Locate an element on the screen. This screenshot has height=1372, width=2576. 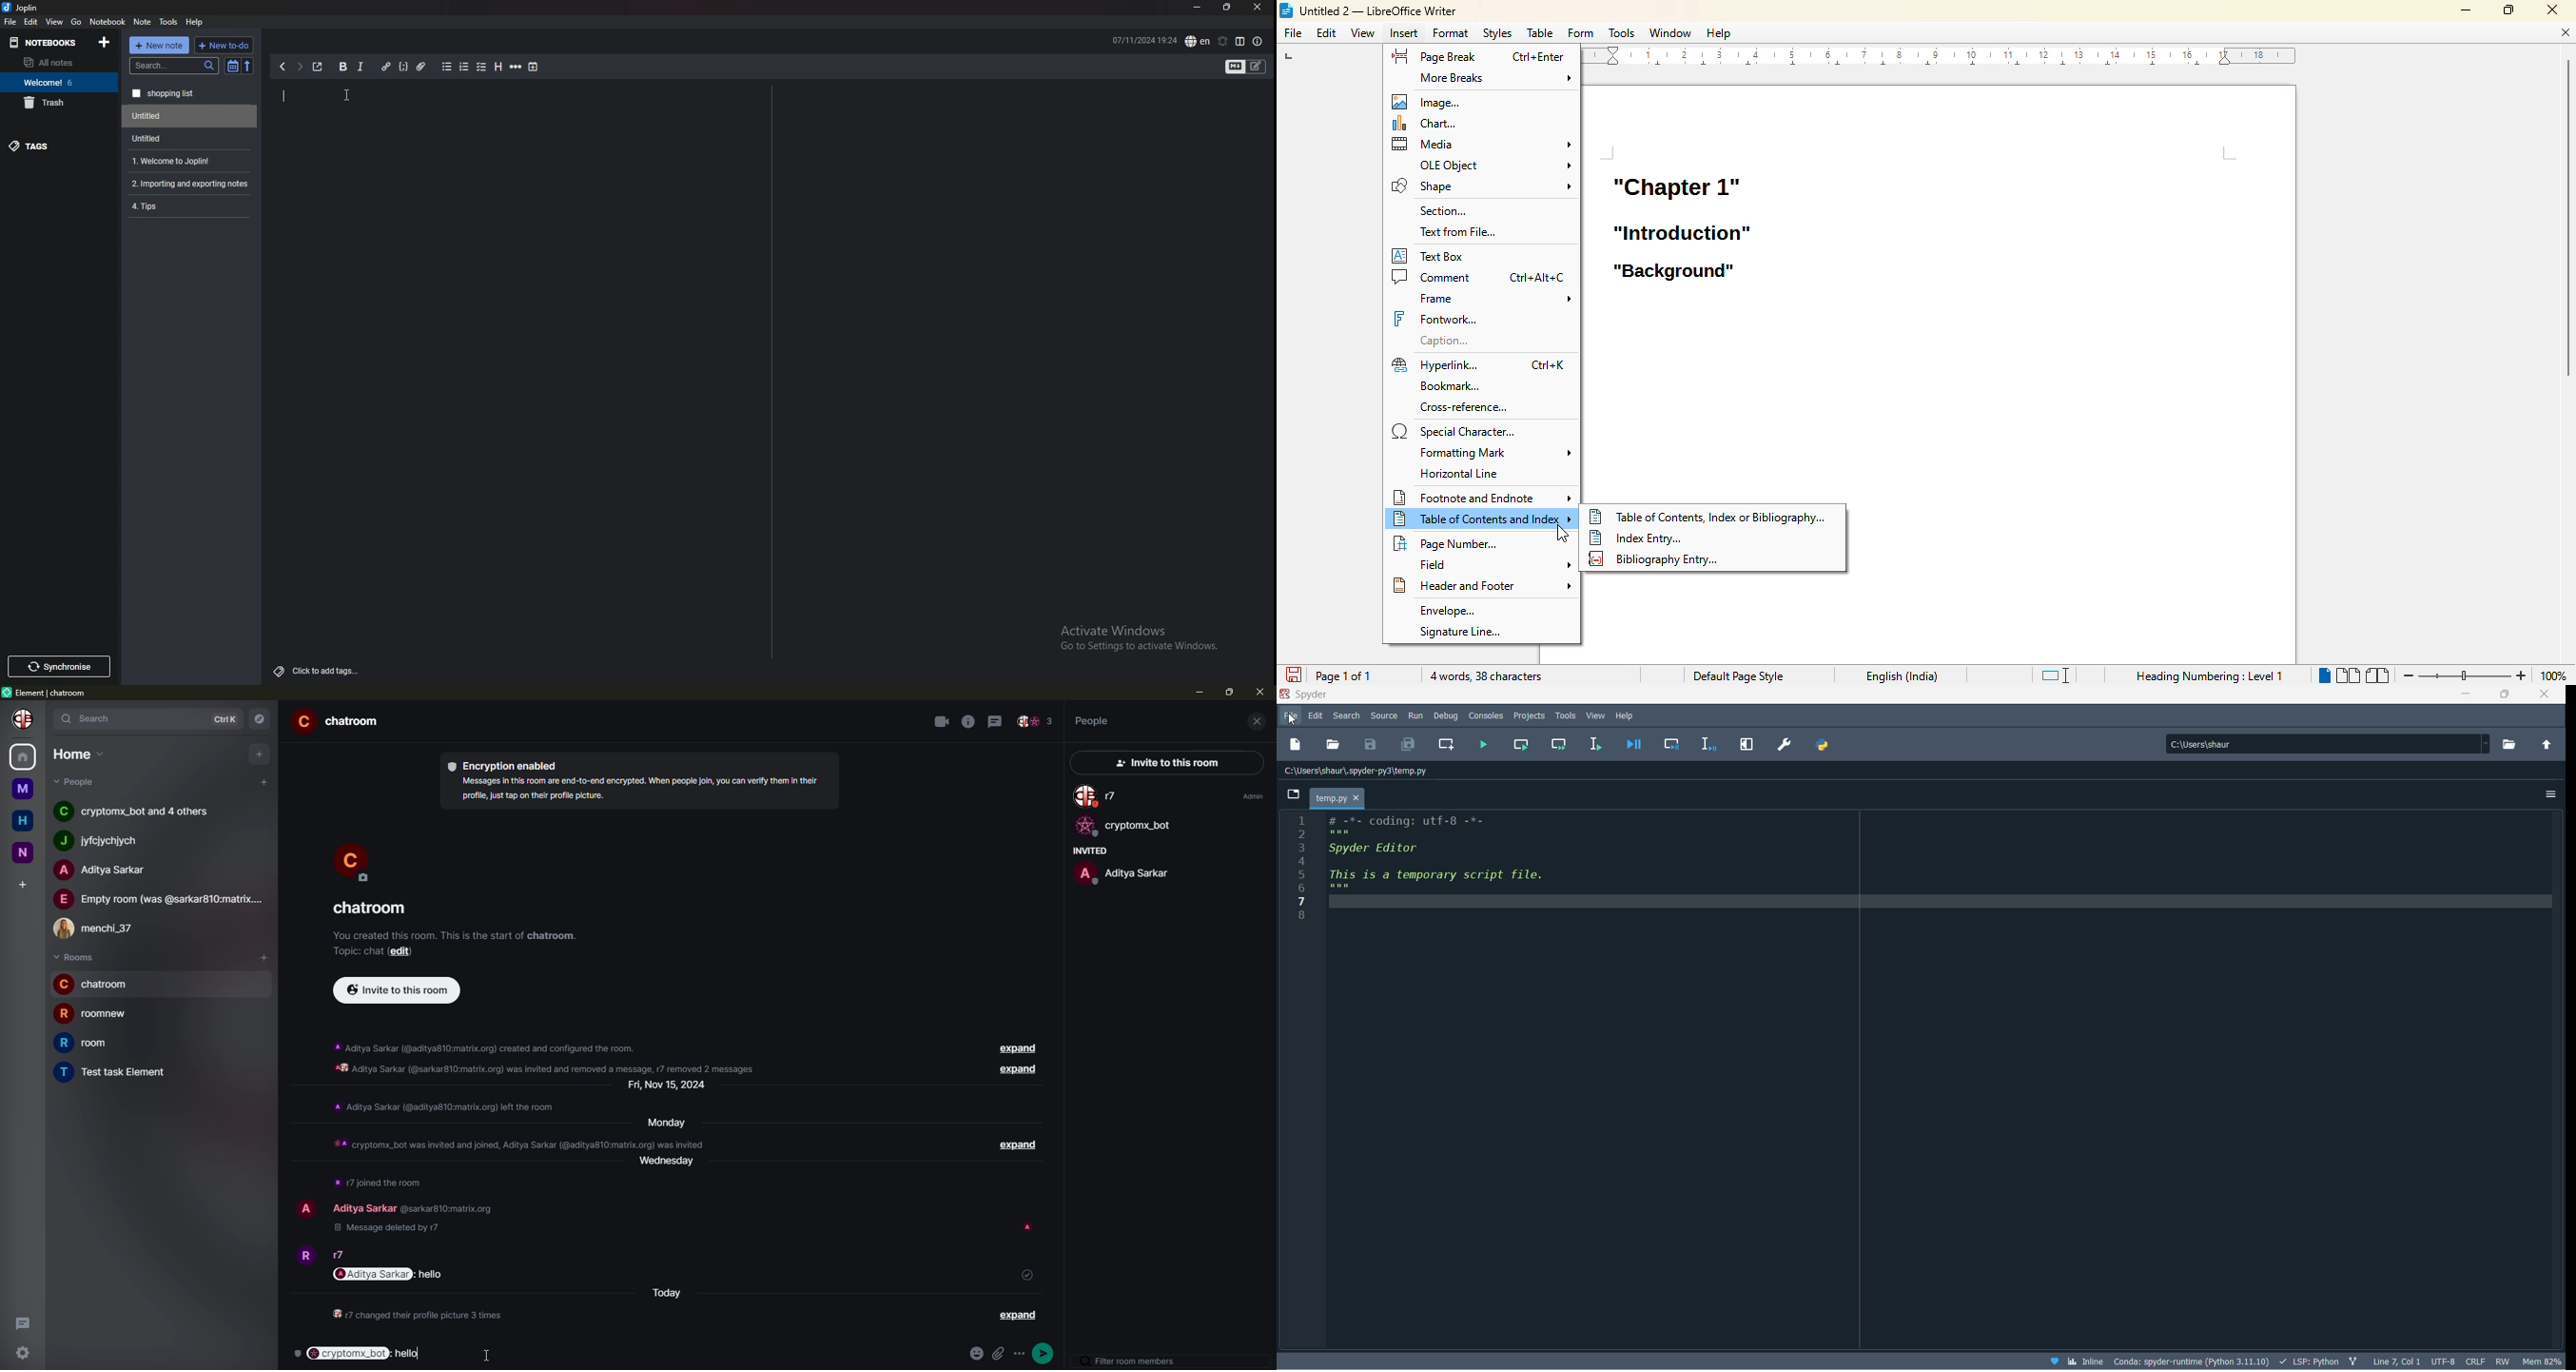
browse tab is located at coordinates (1297, 794).